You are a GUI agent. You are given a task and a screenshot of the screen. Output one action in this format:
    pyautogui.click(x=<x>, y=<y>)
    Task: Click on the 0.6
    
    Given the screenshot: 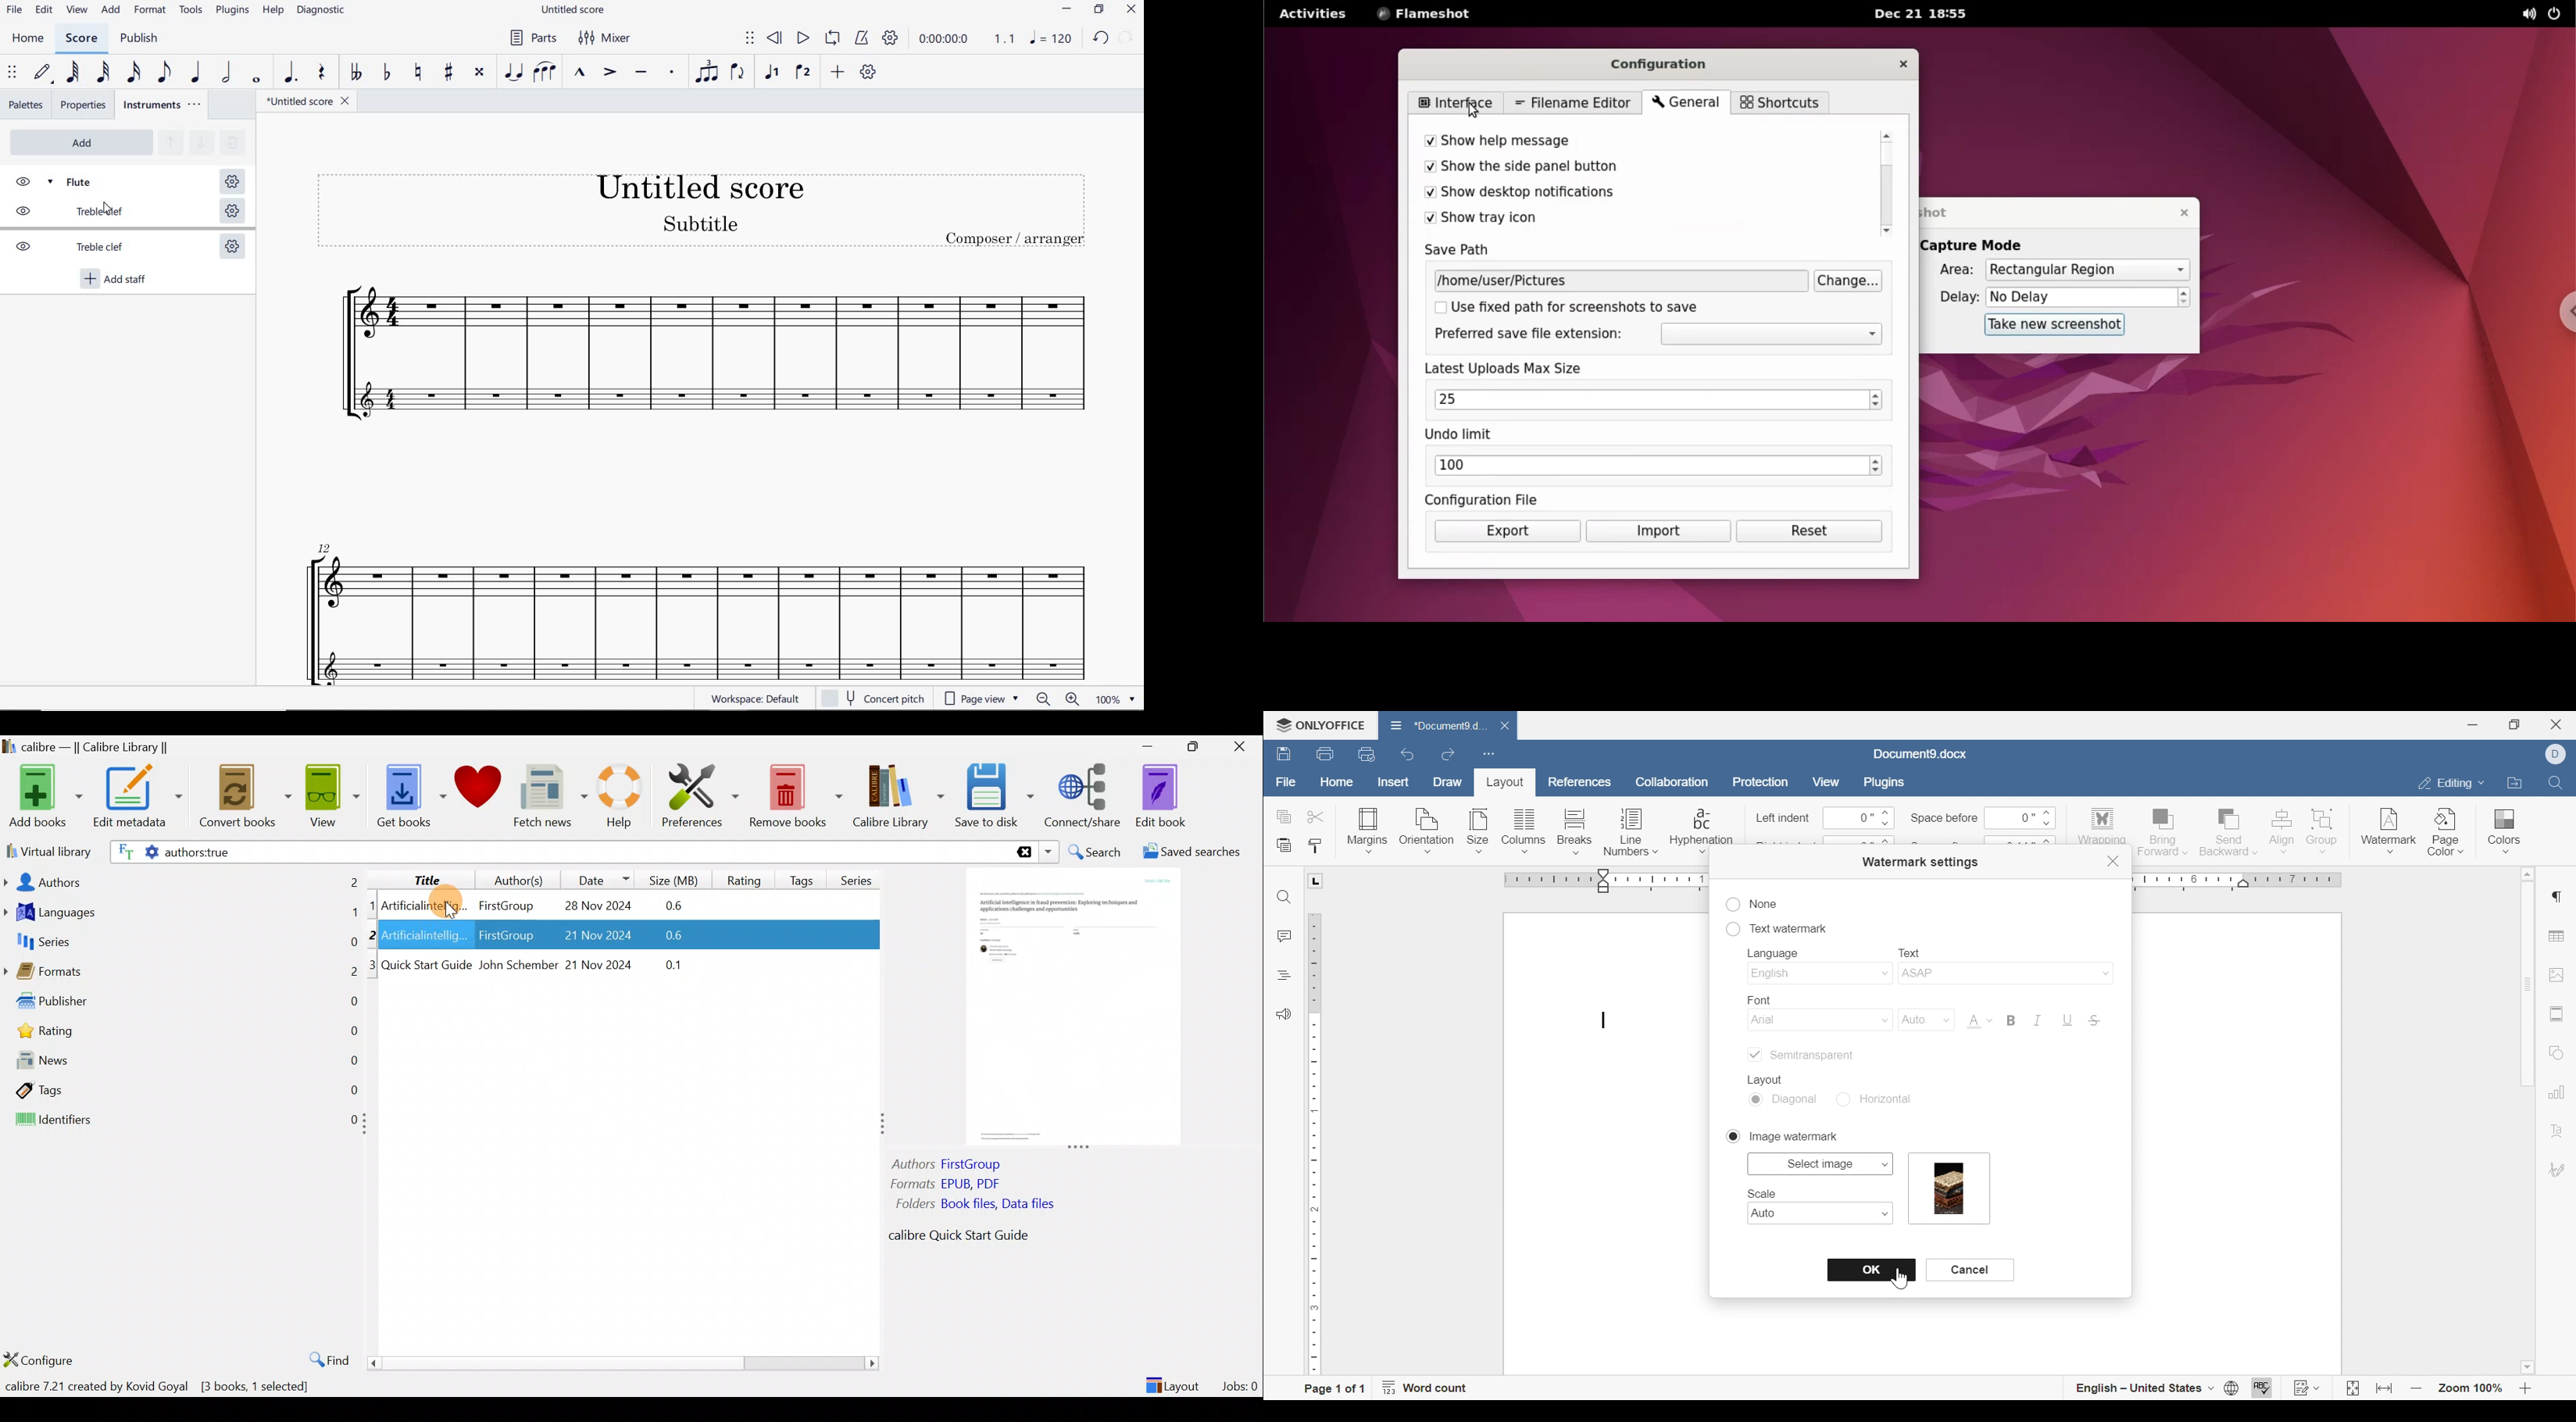 What is the action you would take?
    pyautogui.click(x=679, y=907)
    